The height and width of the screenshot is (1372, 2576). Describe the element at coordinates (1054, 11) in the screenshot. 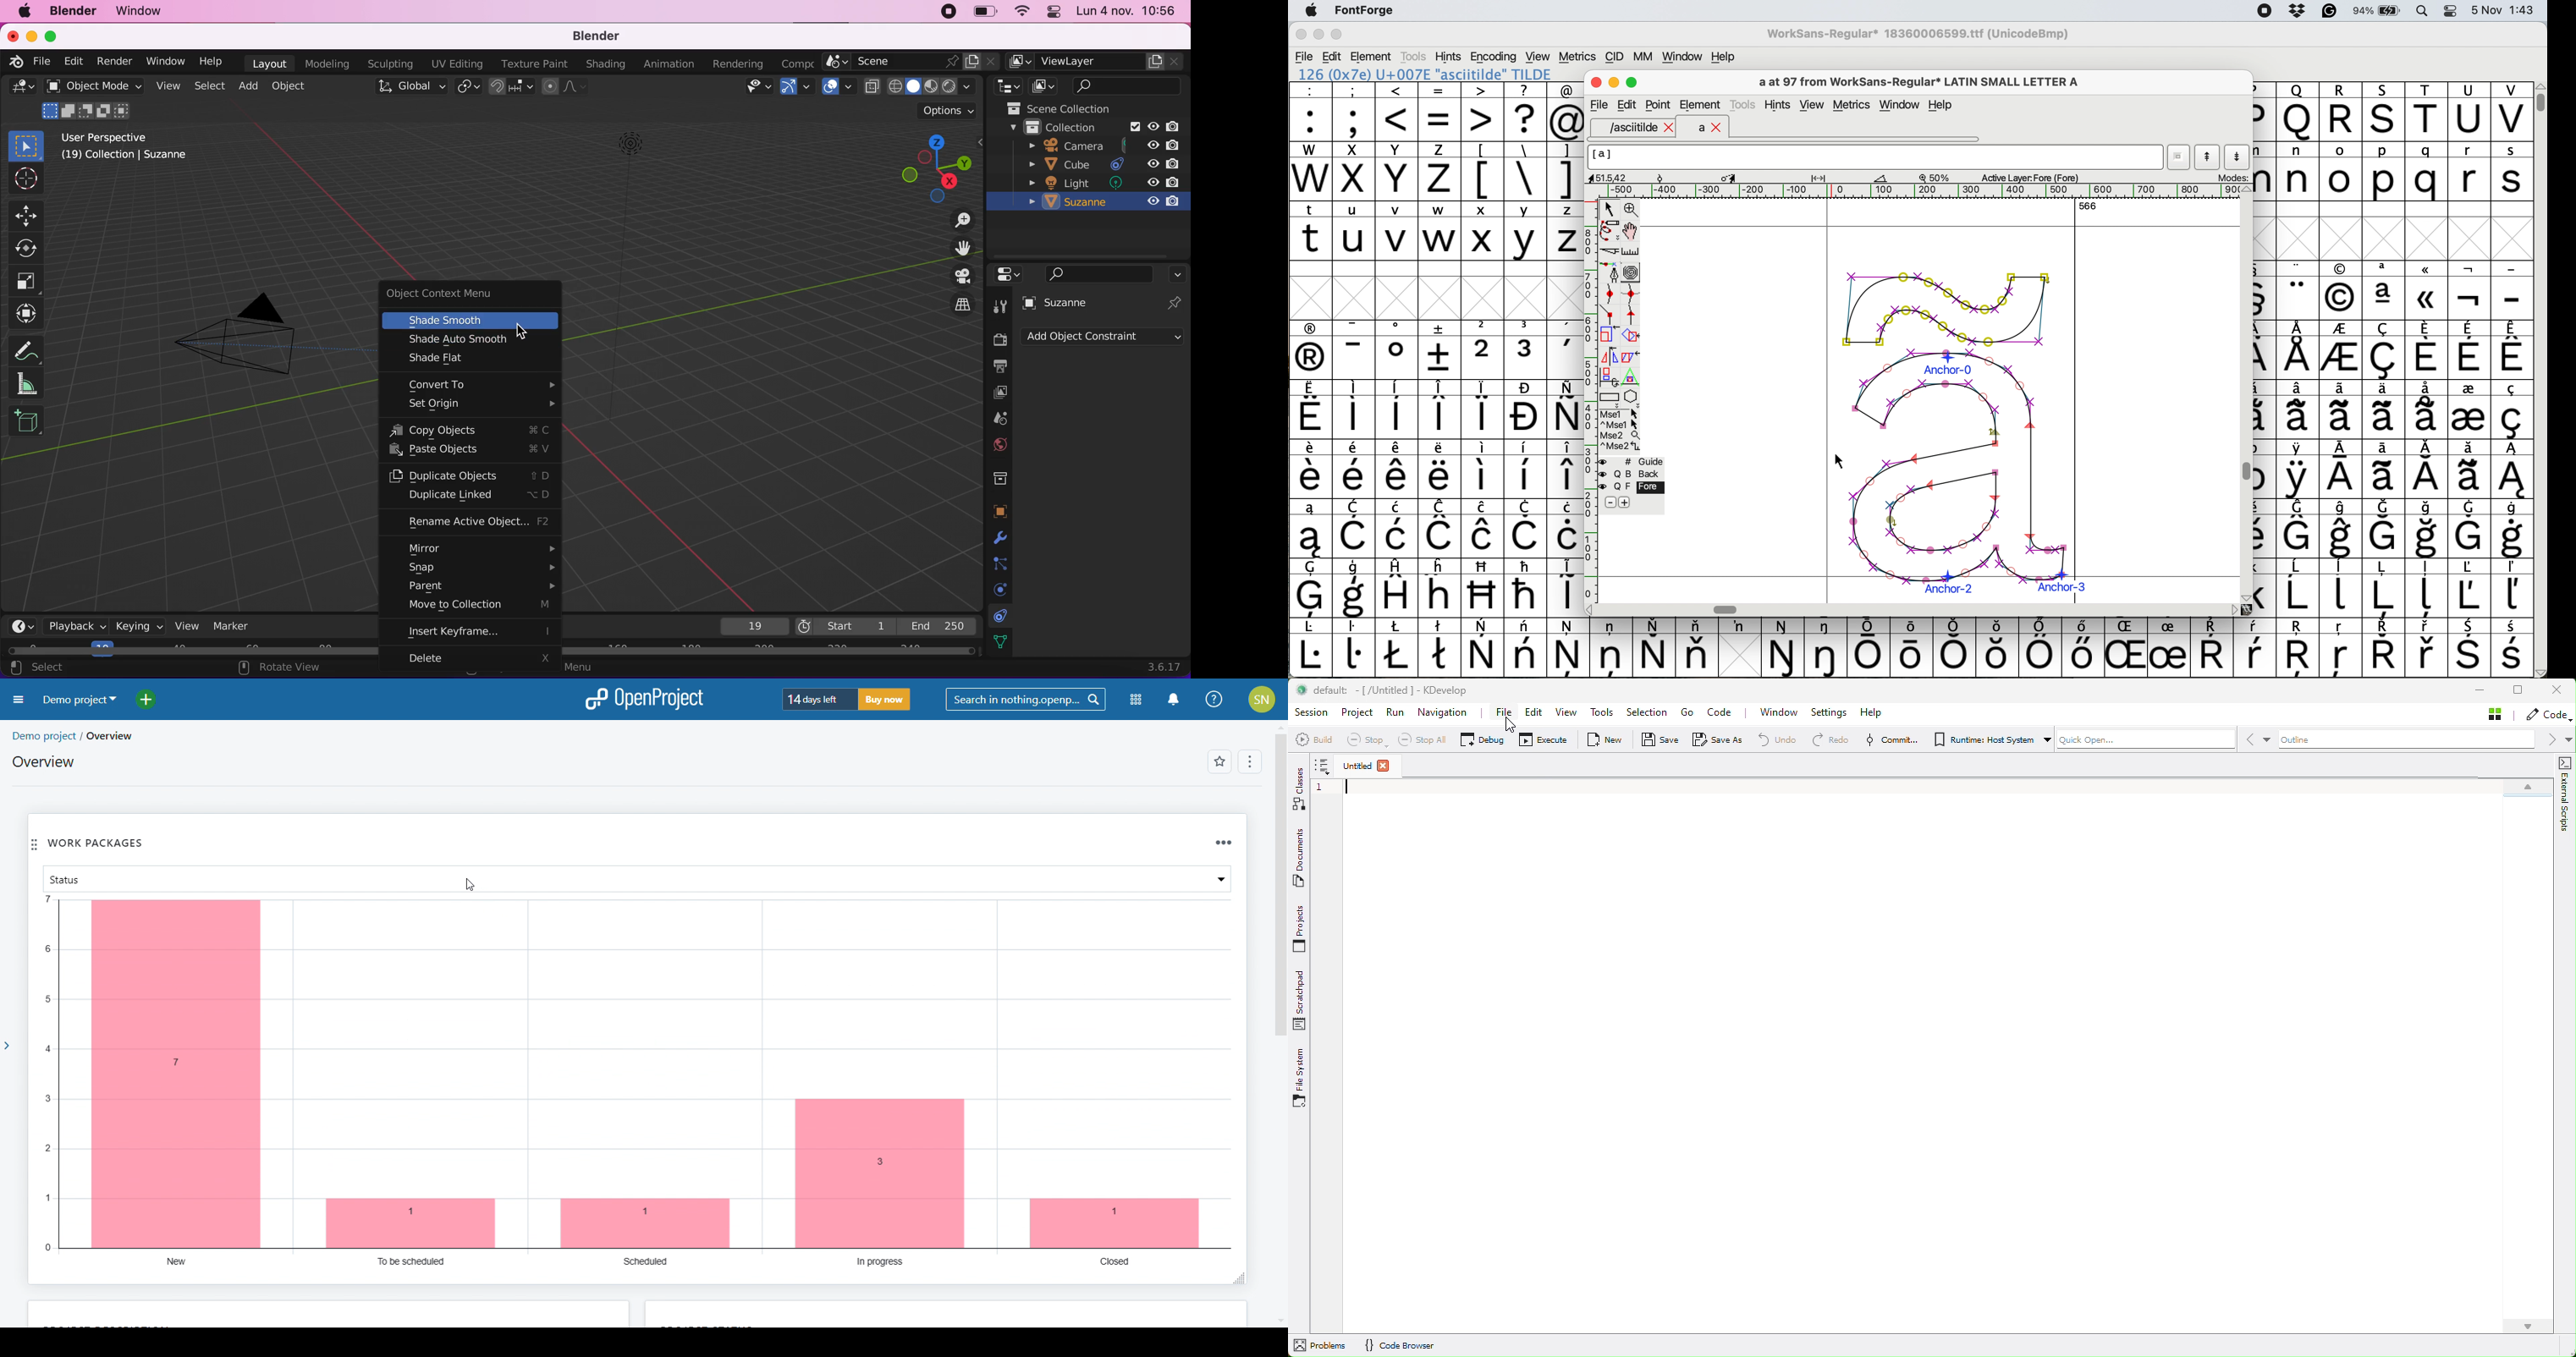

I see `panel control` at that location.